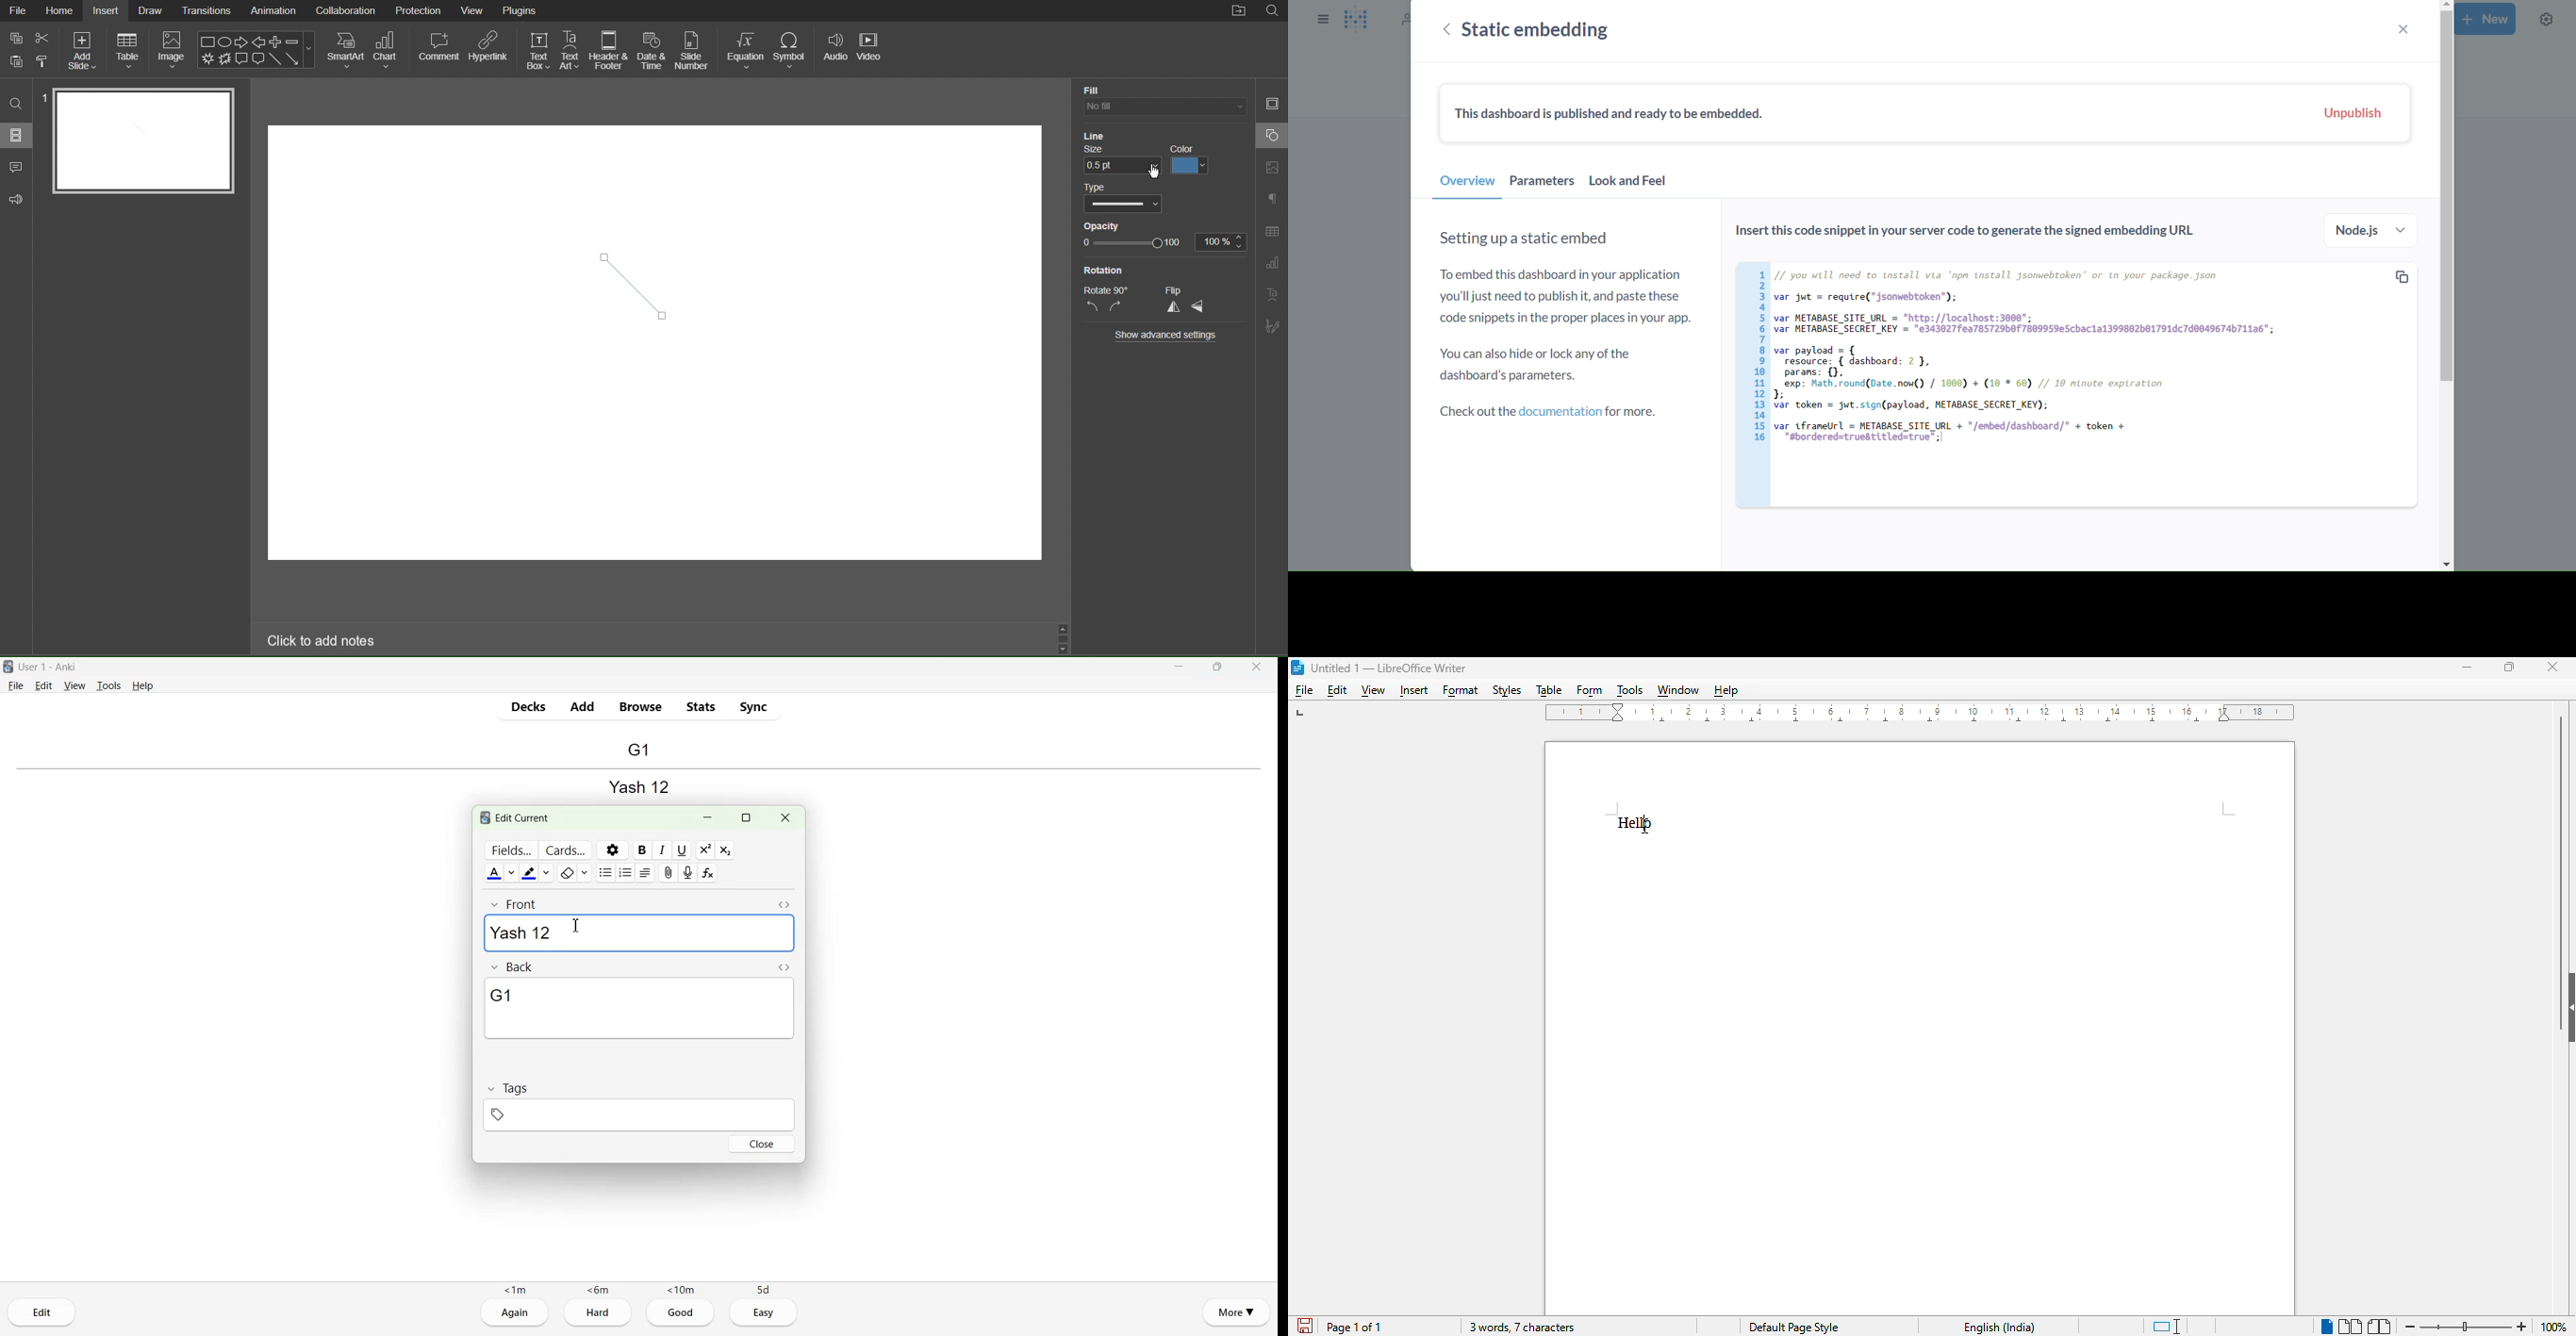  Describe the element at coordinates (784, 967) in the screenshot. I see `Toggle HTML Editor` at that location.